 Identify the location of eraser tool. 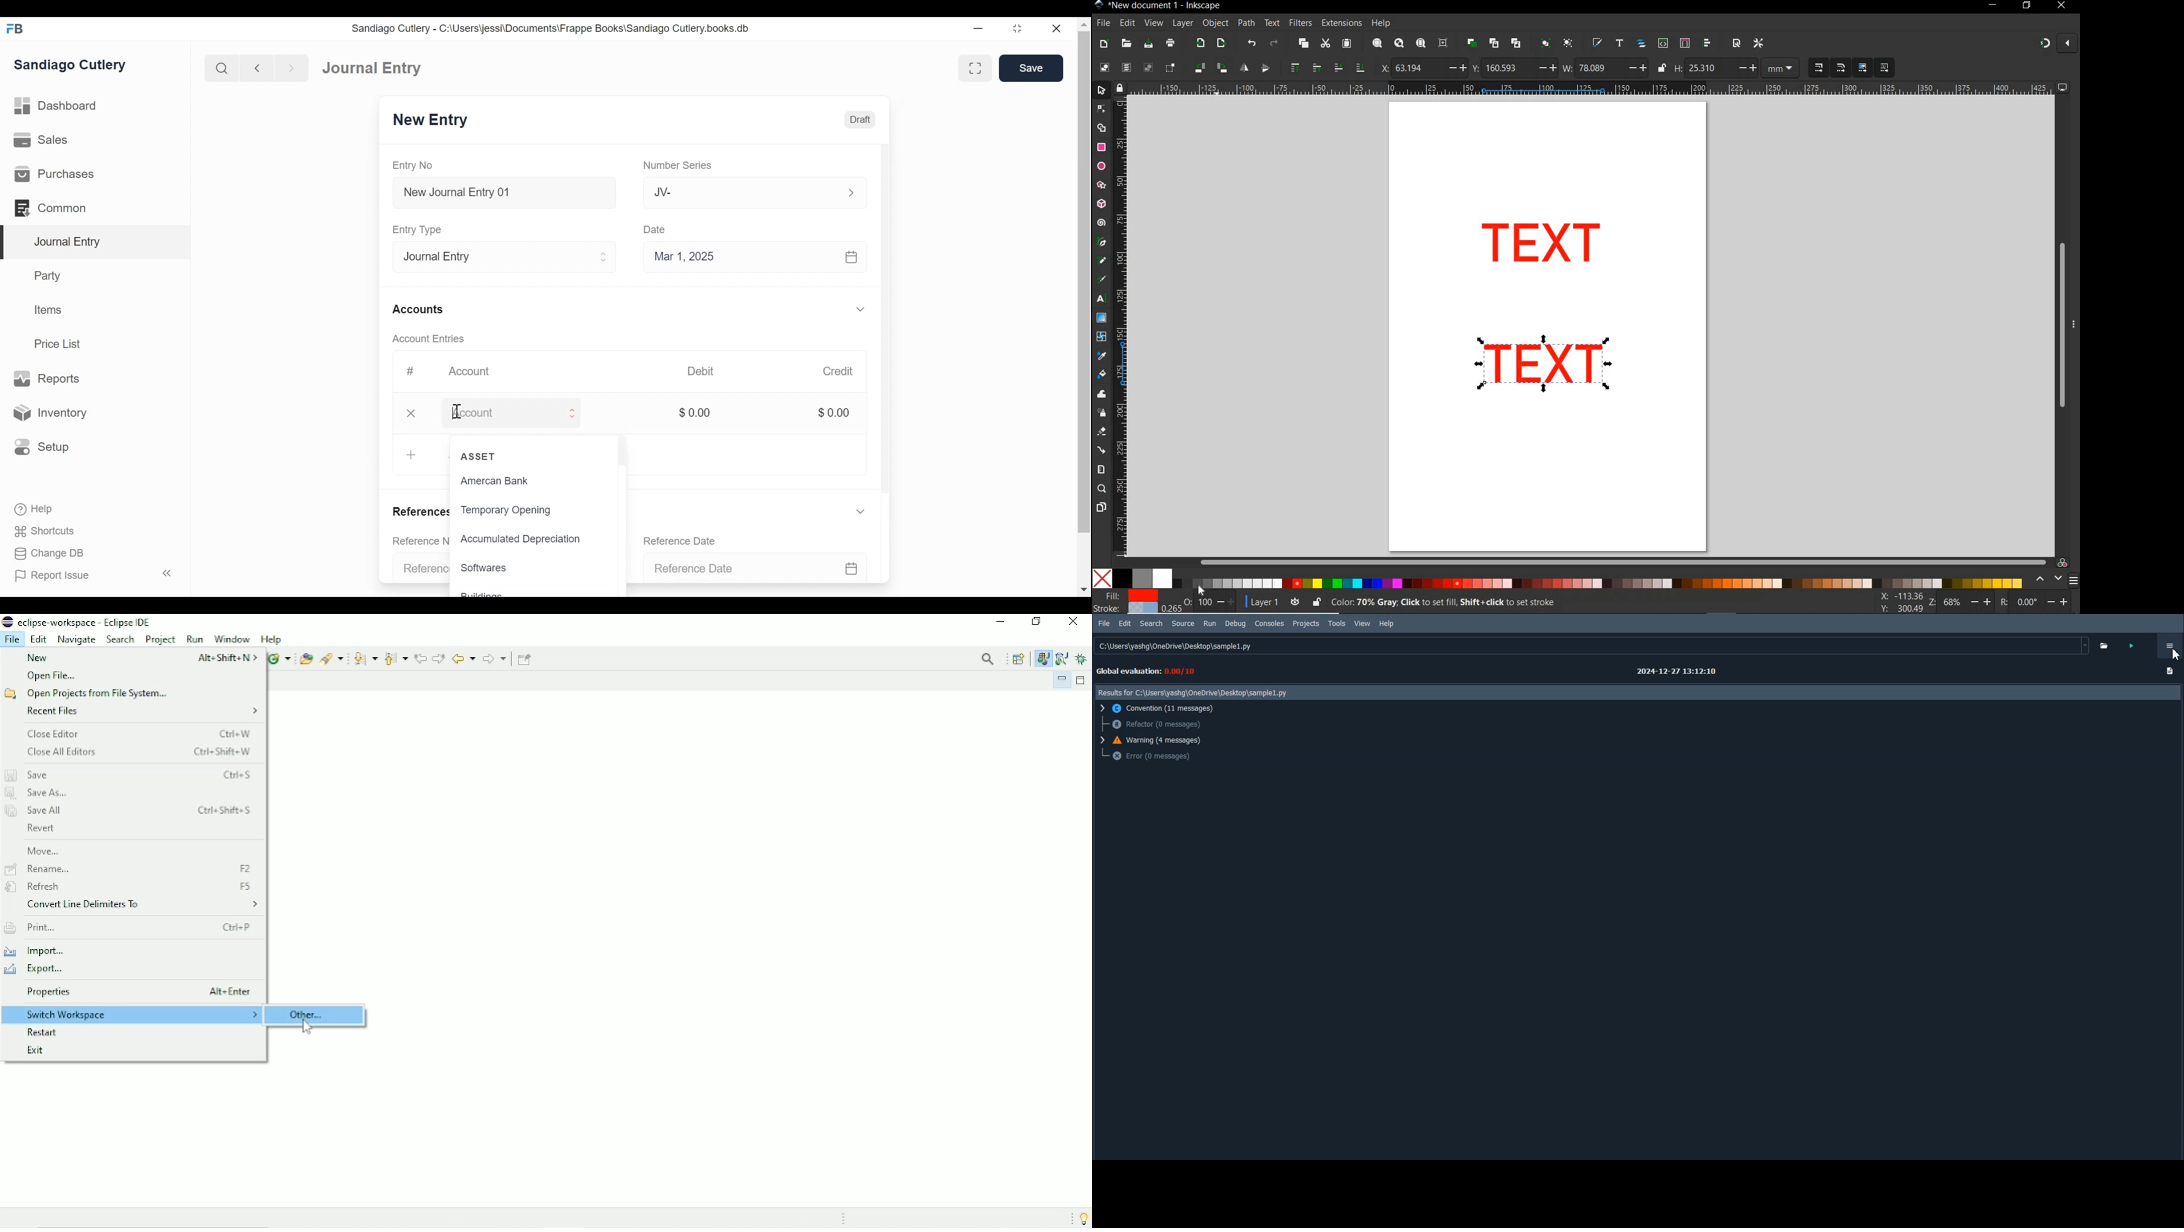
(1101, 432).